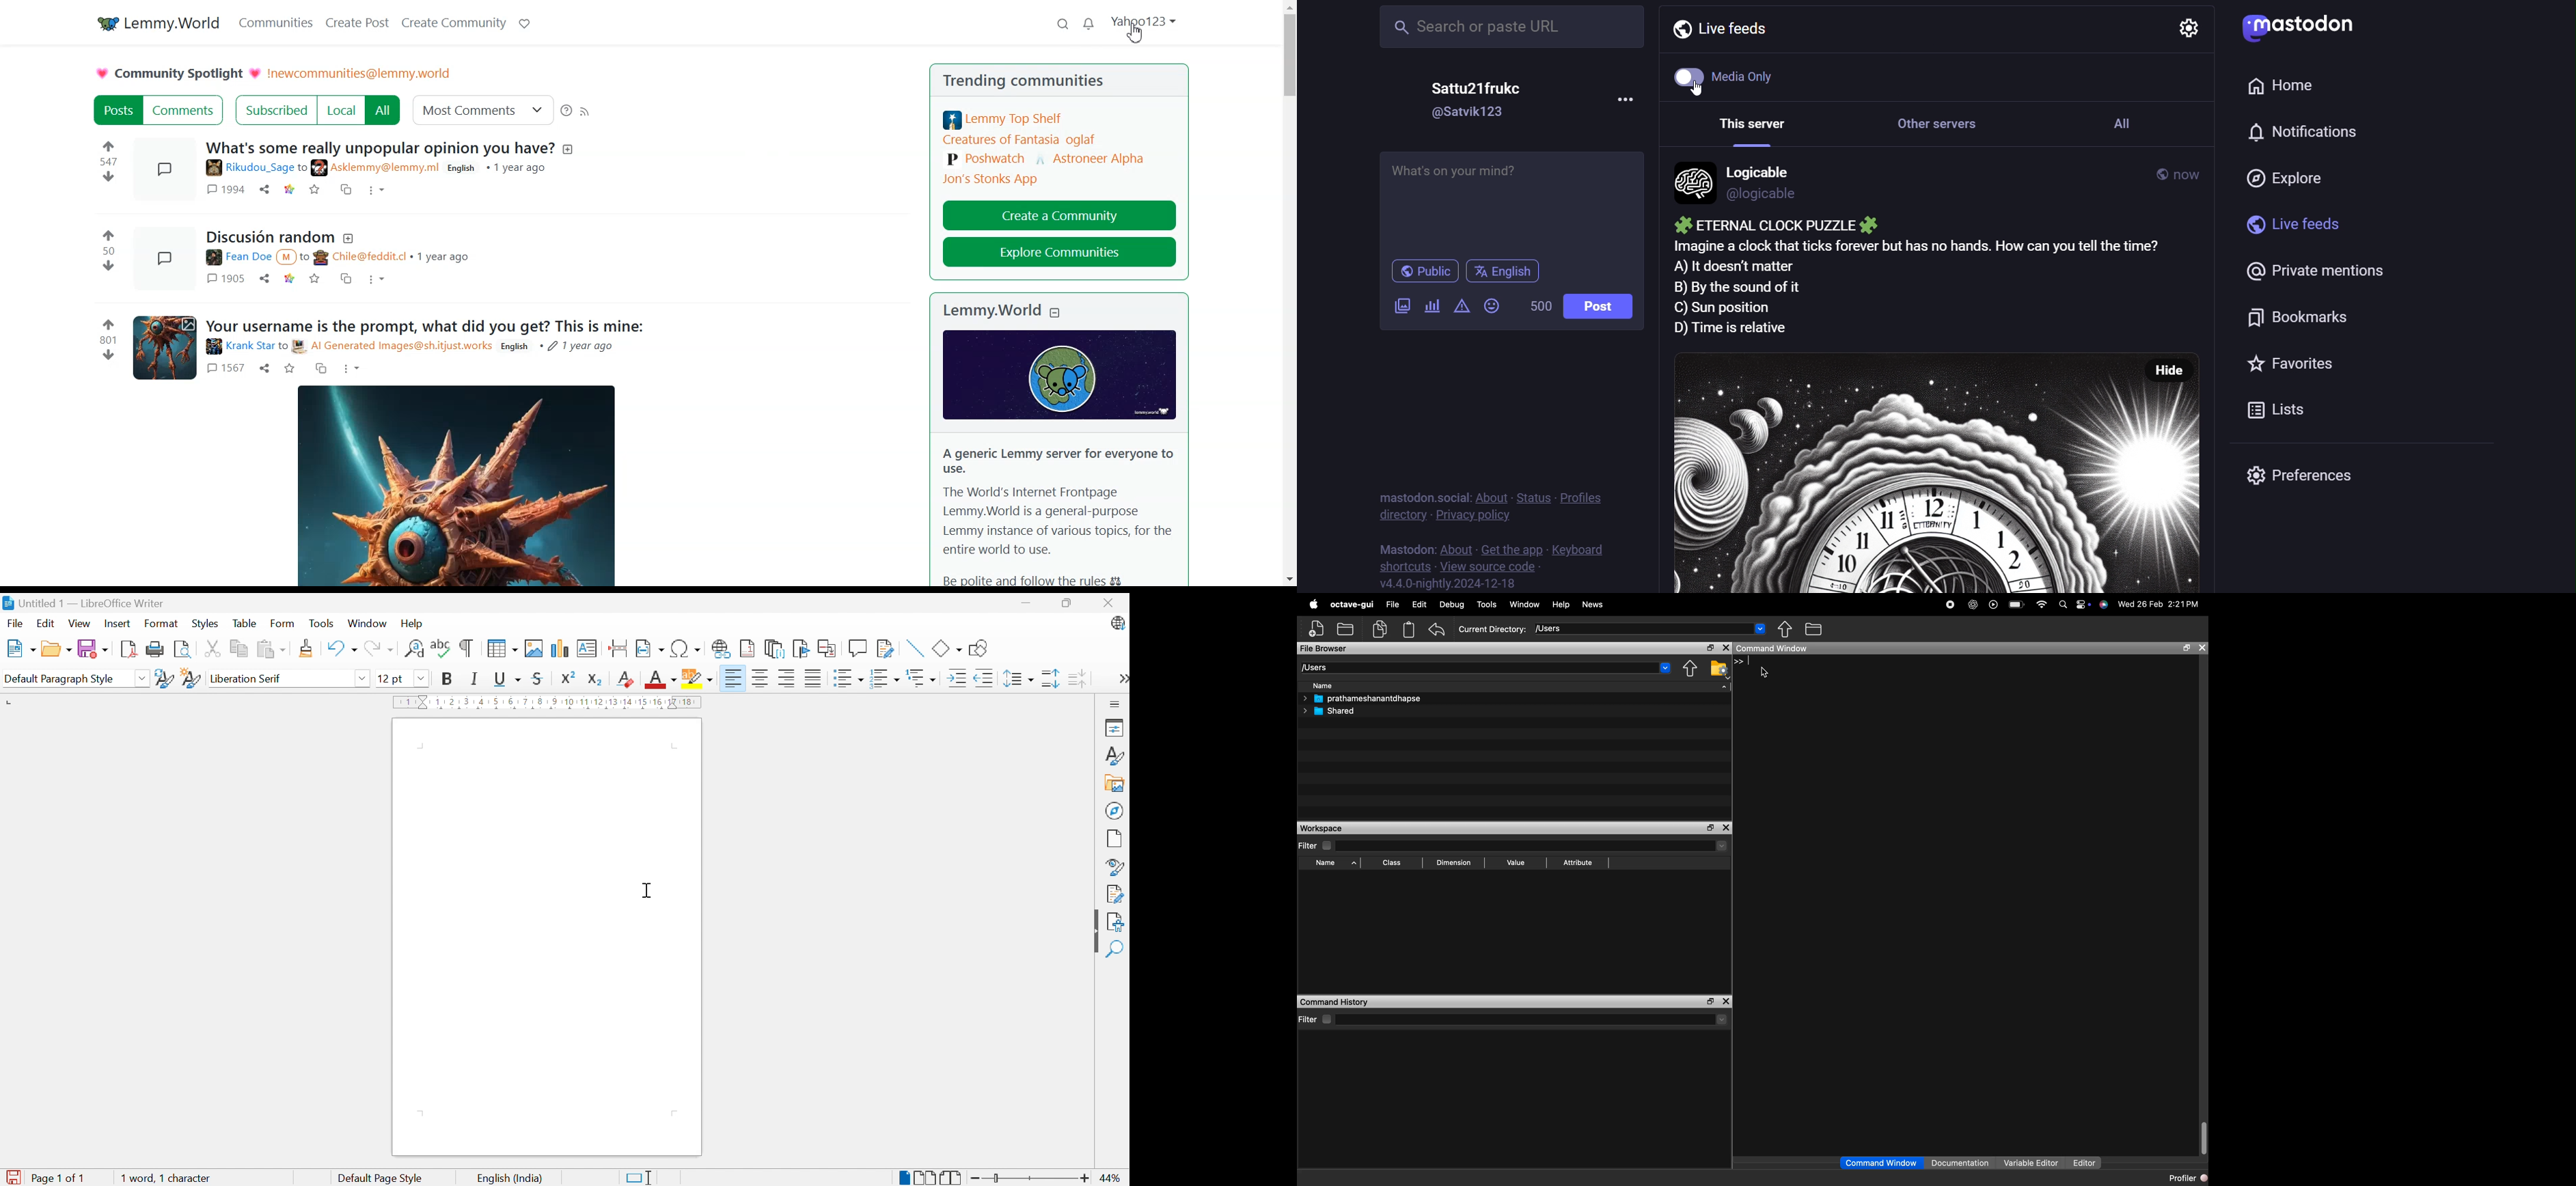 This screenshot has width=2576, height=1204. I want to click on Underline, so click(508, 678).